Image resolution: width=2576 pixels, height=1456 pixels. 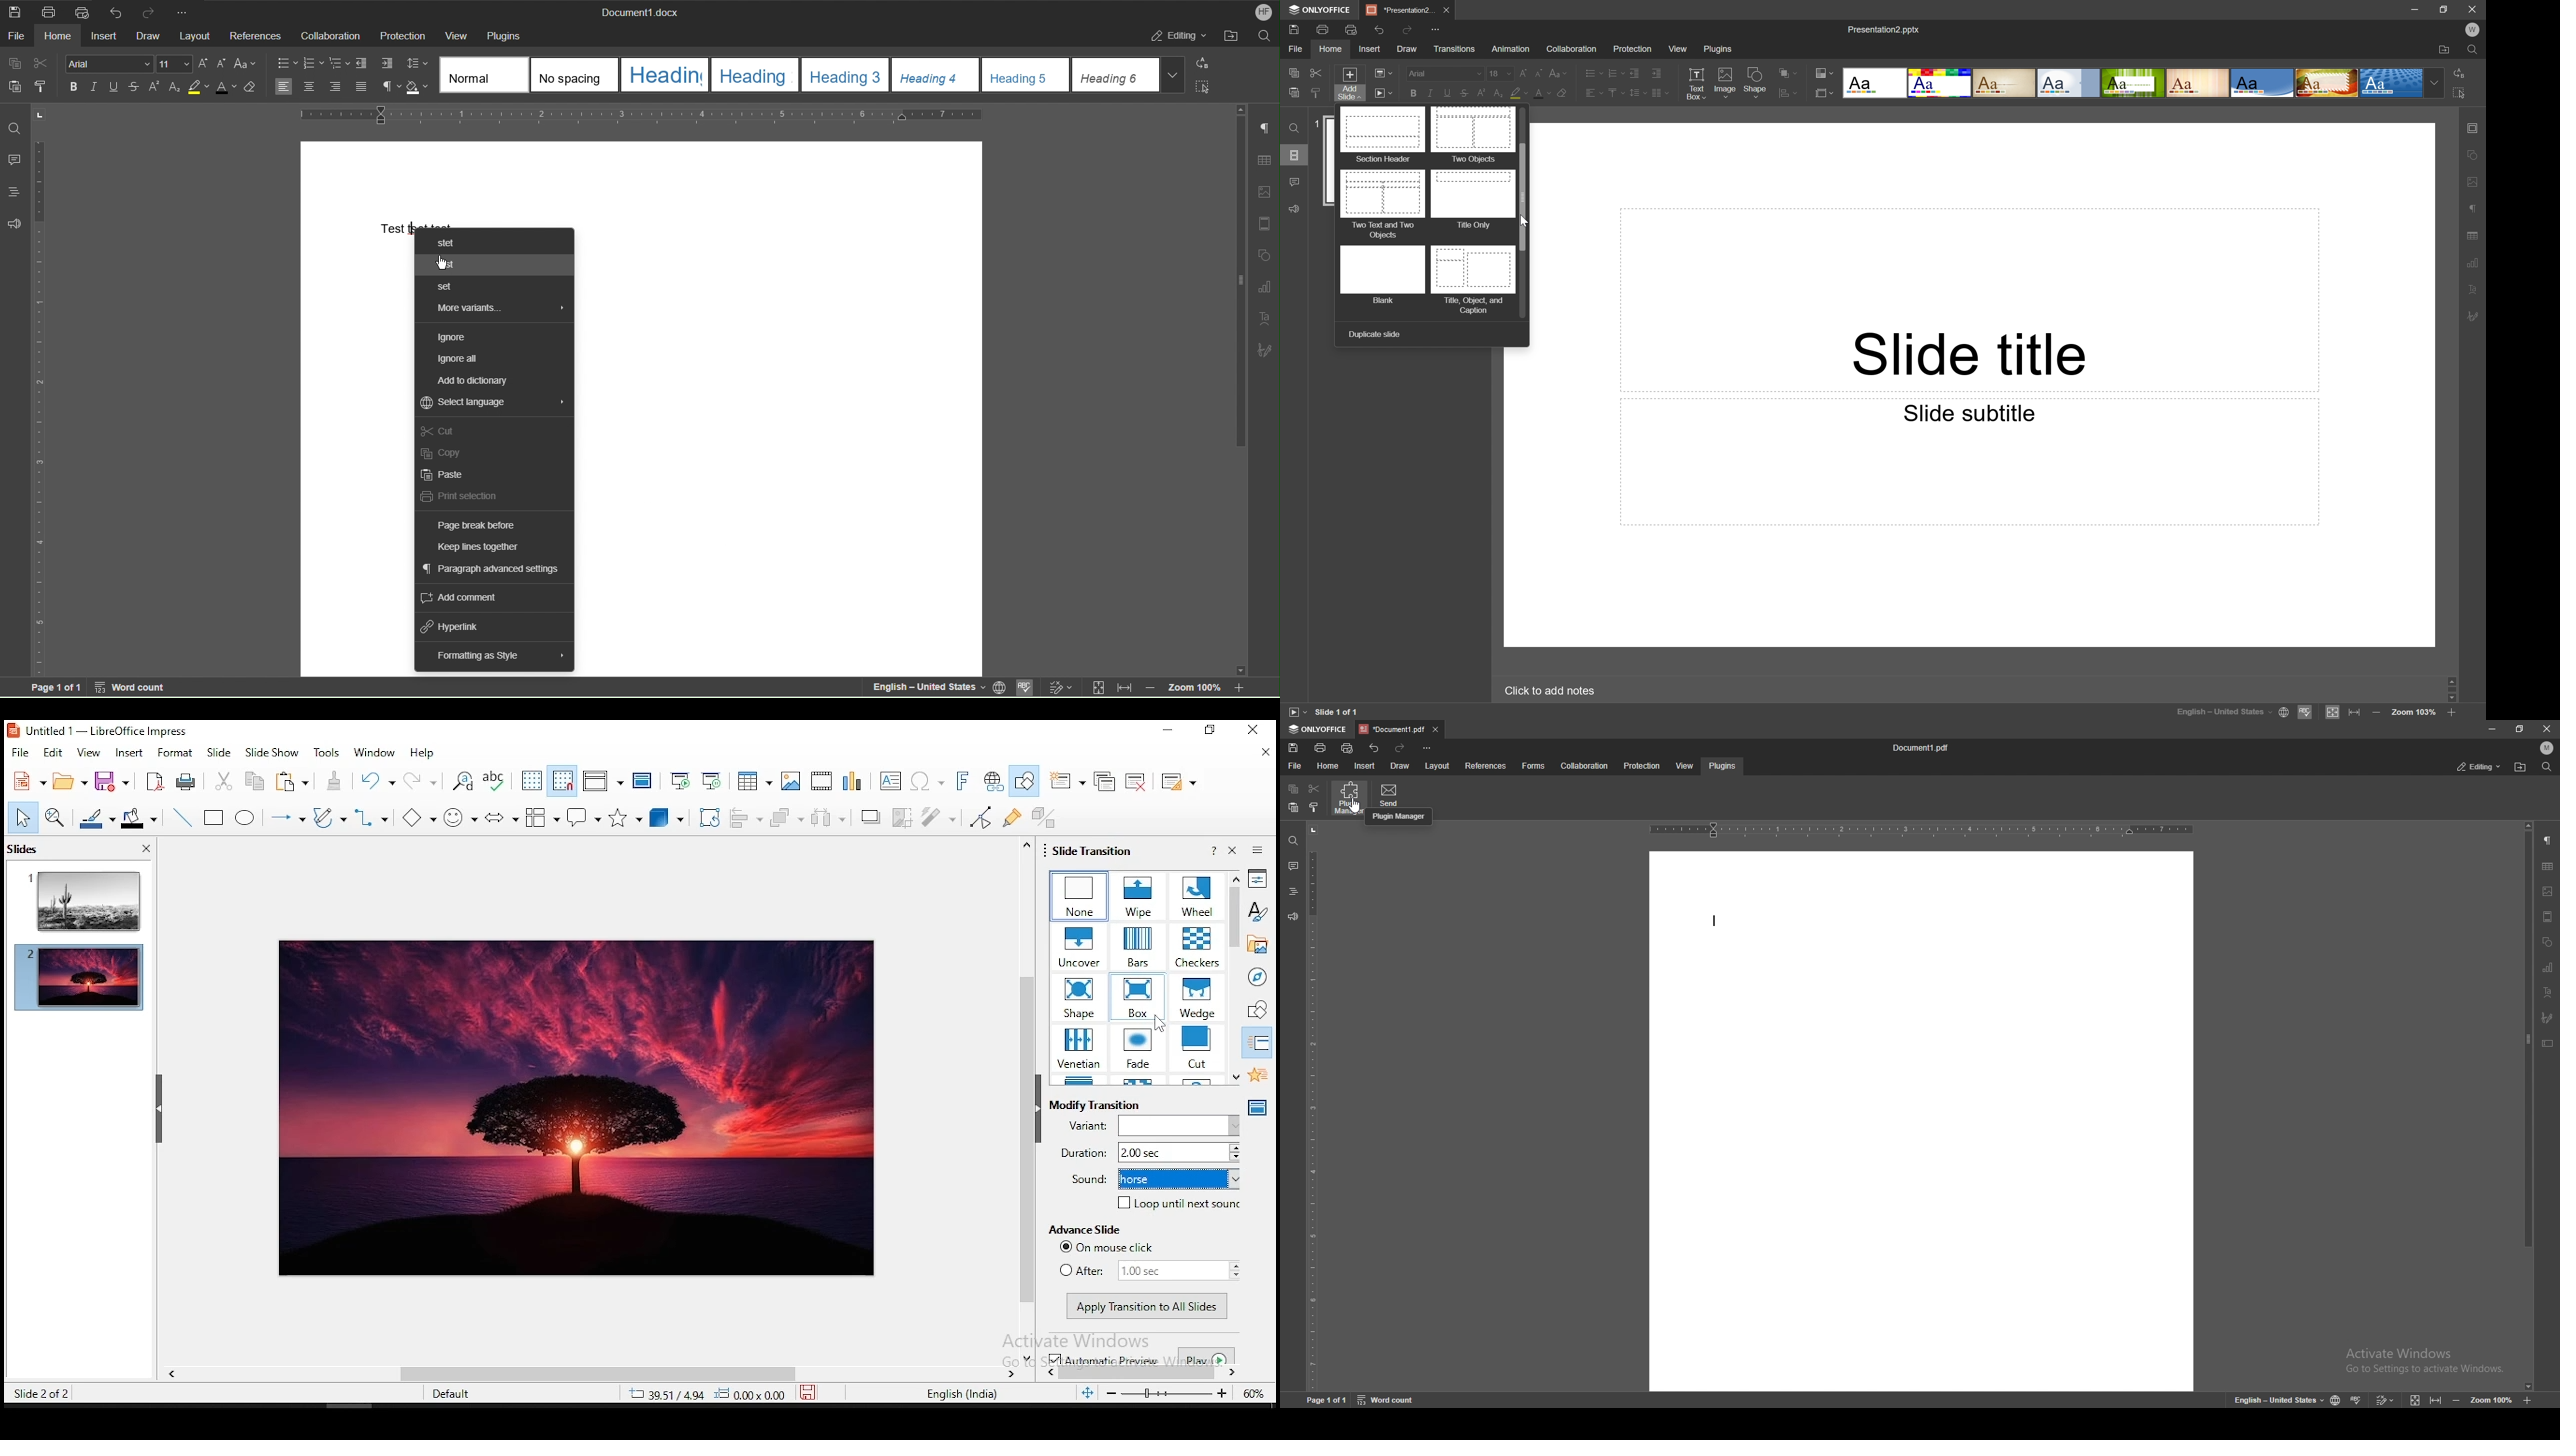 I want to click on Bold, so click(x=73, y=86).